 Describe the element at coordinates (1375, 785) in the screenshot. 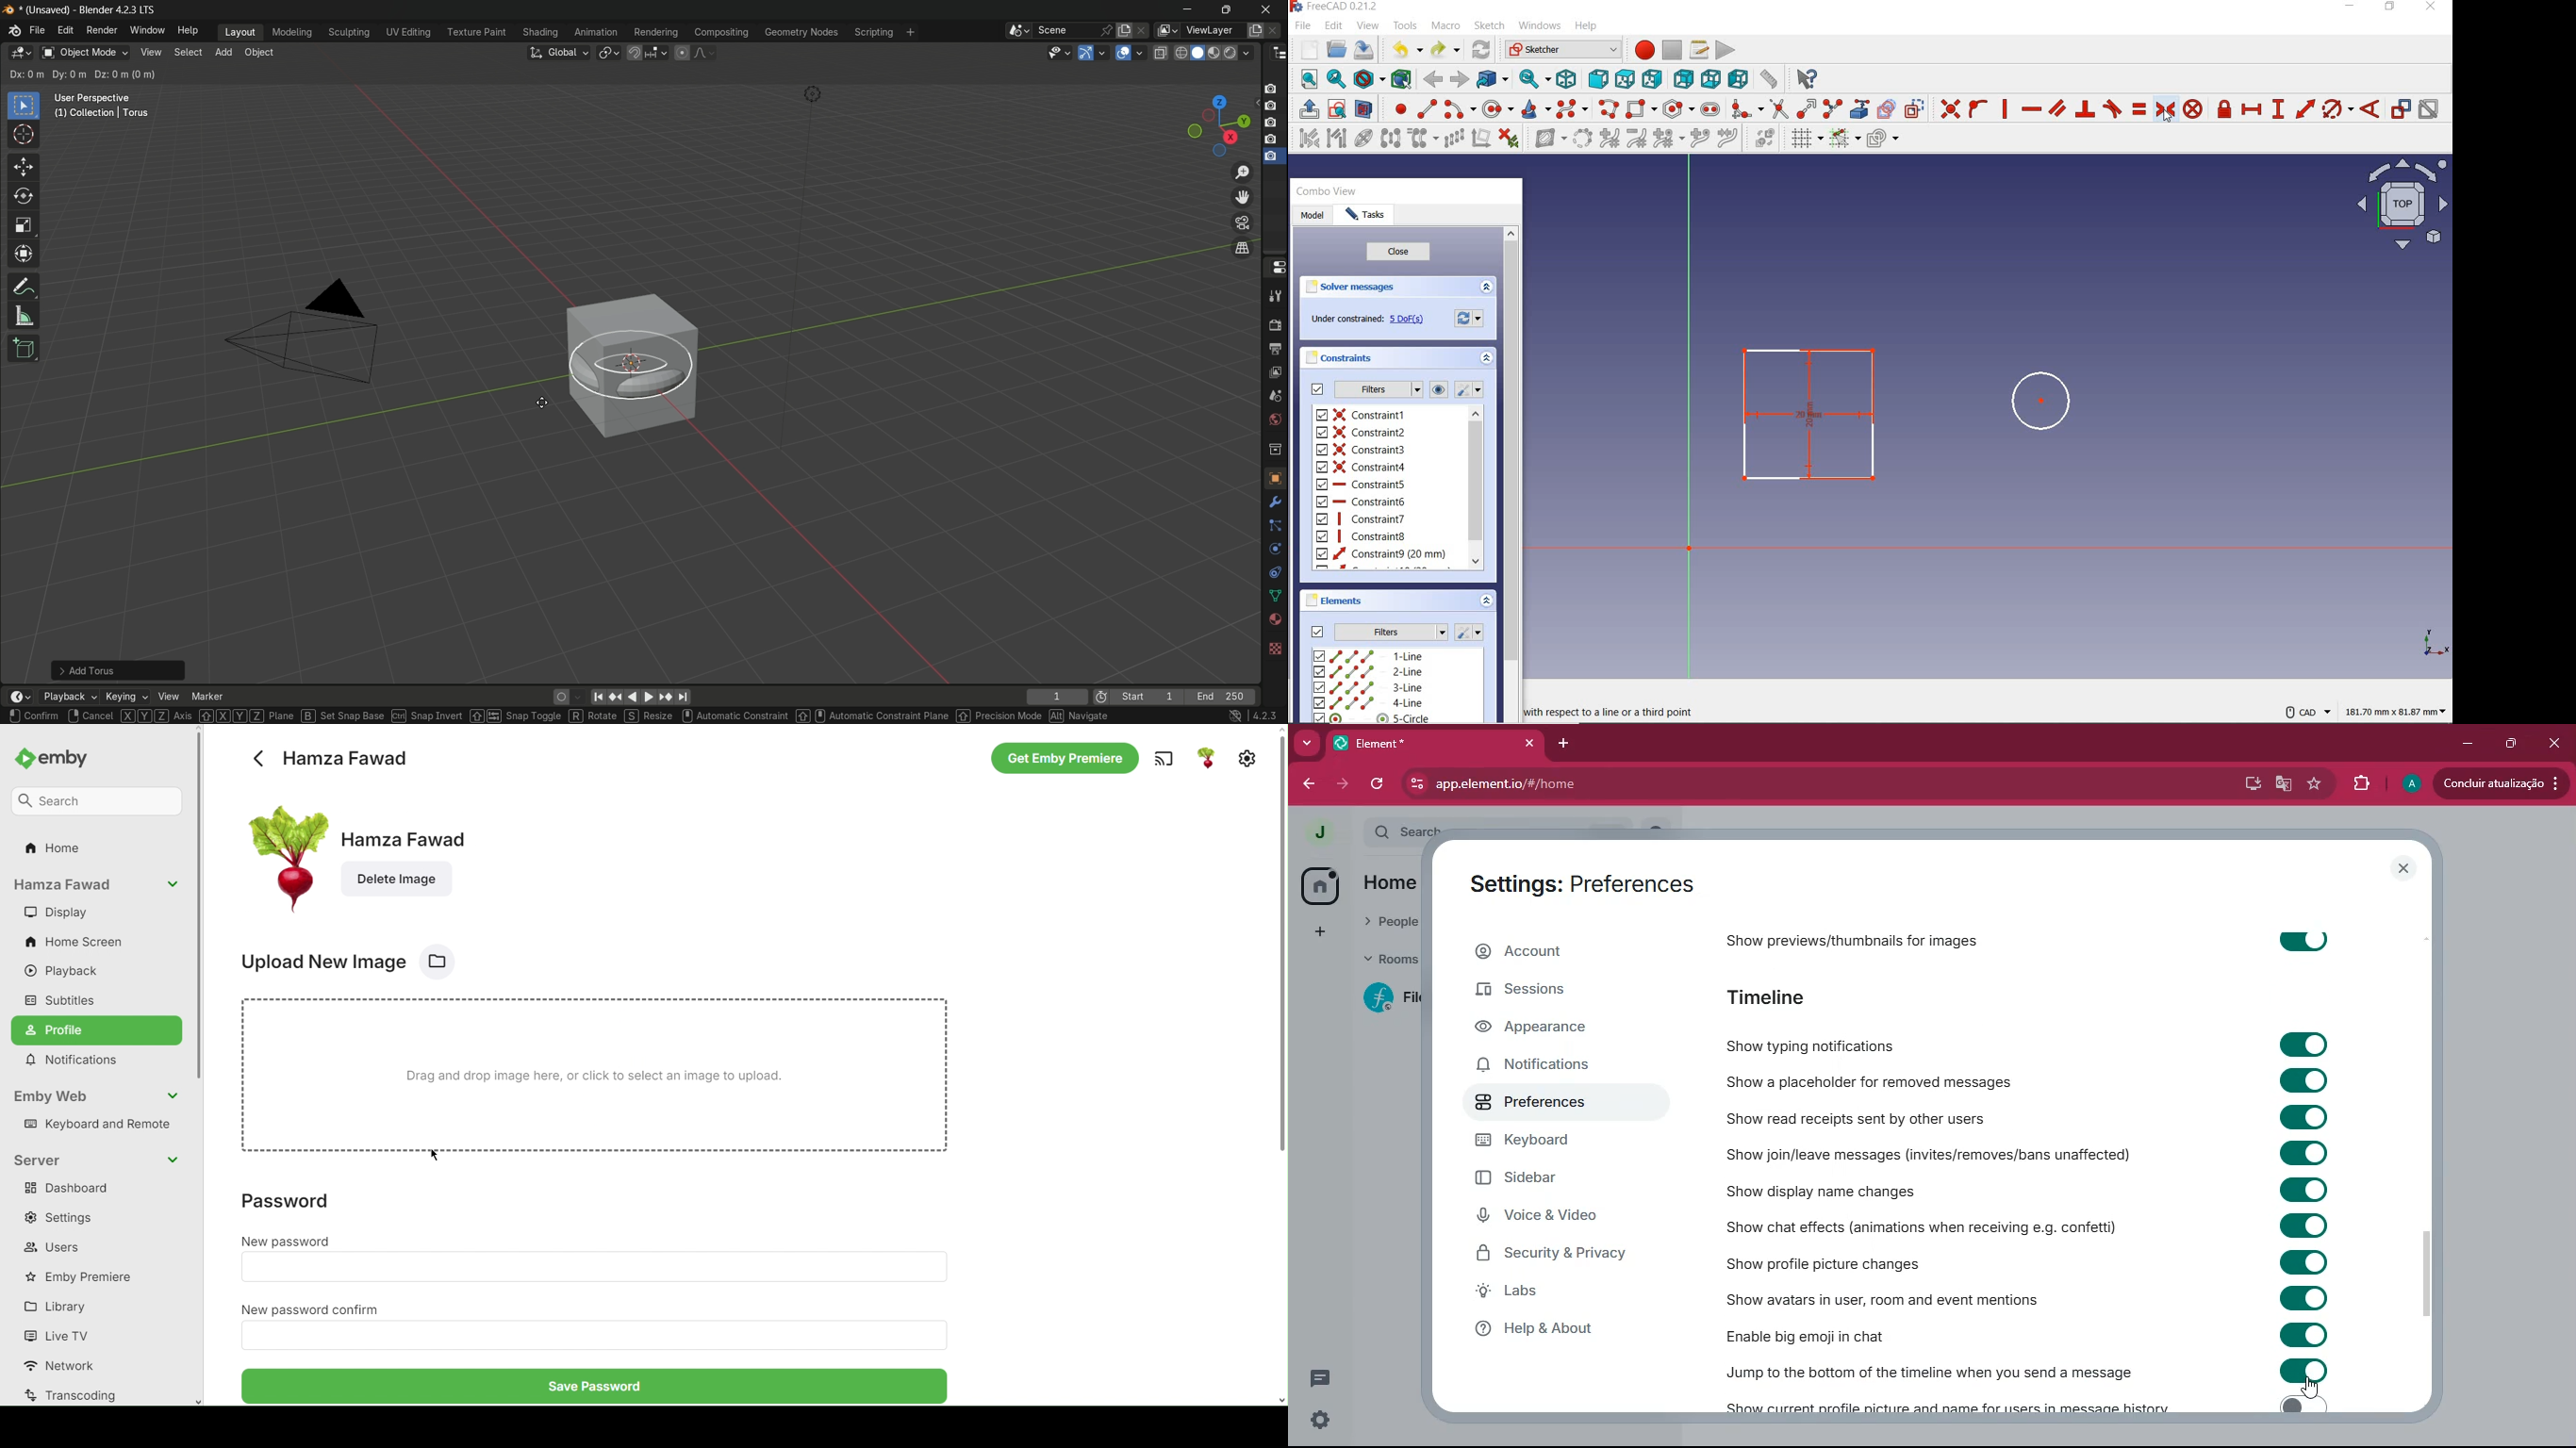

I see `refresh` at that location.